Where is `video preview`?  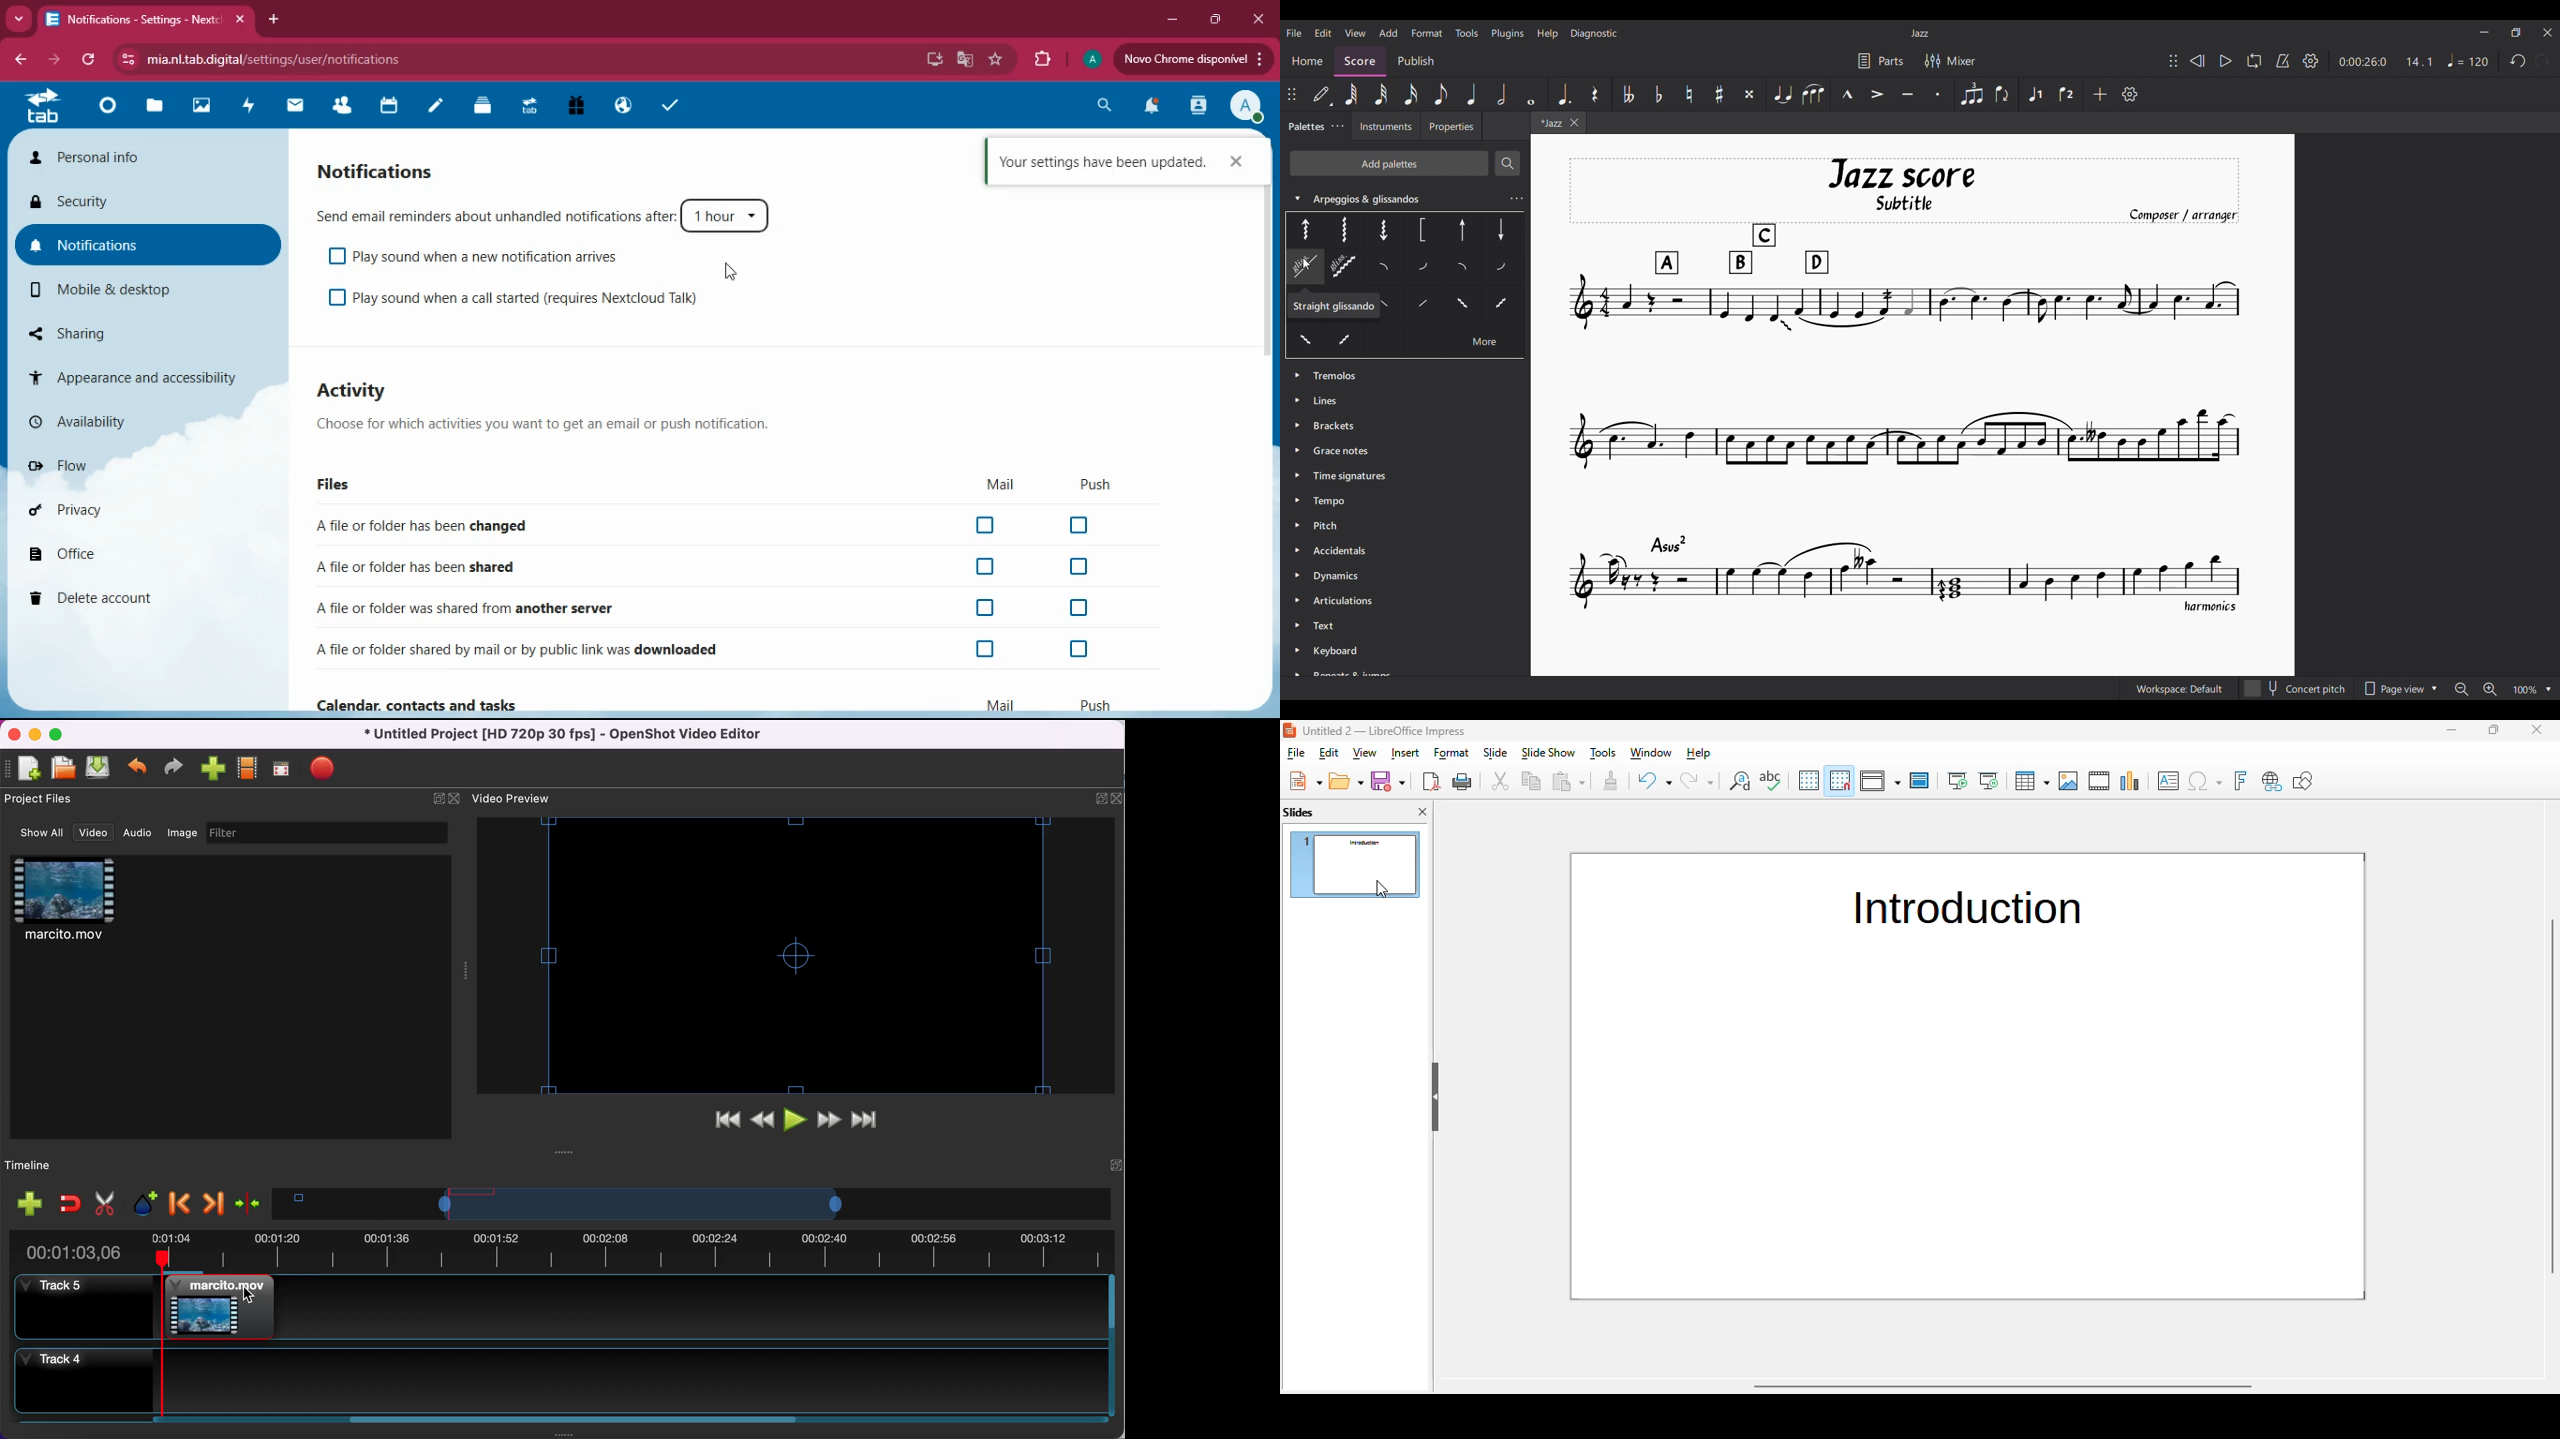
video preview is located at coordinates (790, 956).